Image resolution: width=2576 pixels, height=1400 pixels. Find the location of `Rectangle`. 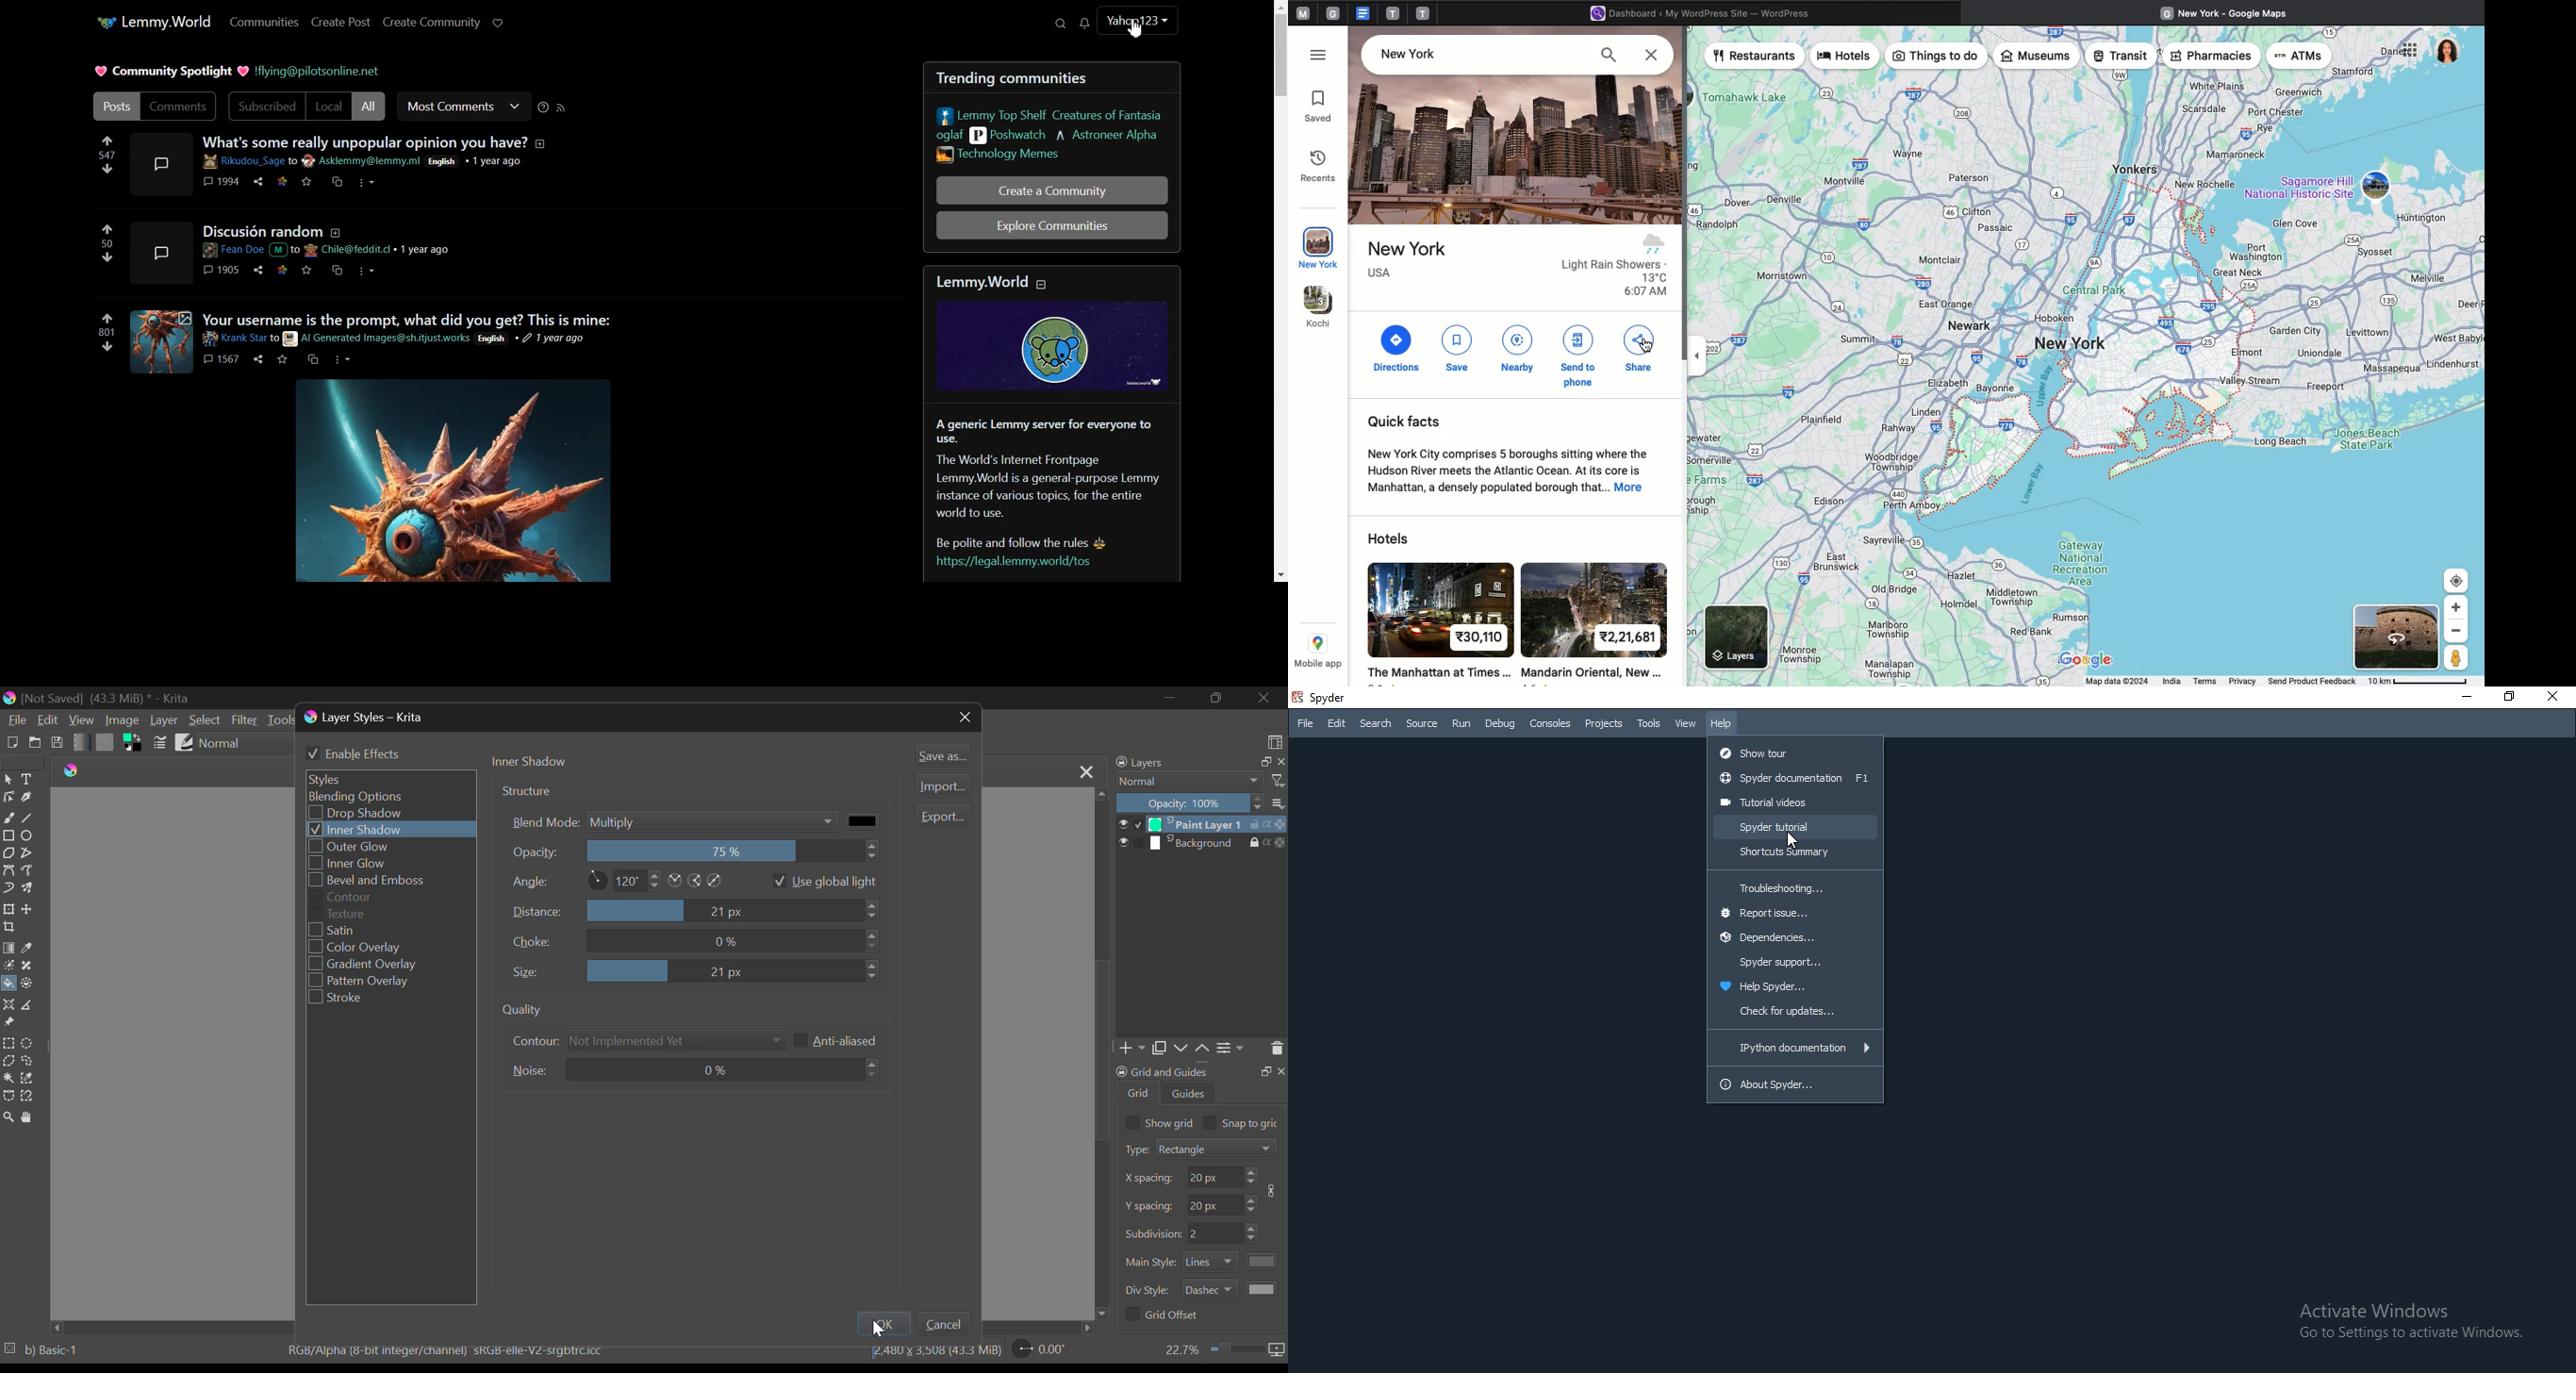

Rectangle is located at coordinates (9, 835).